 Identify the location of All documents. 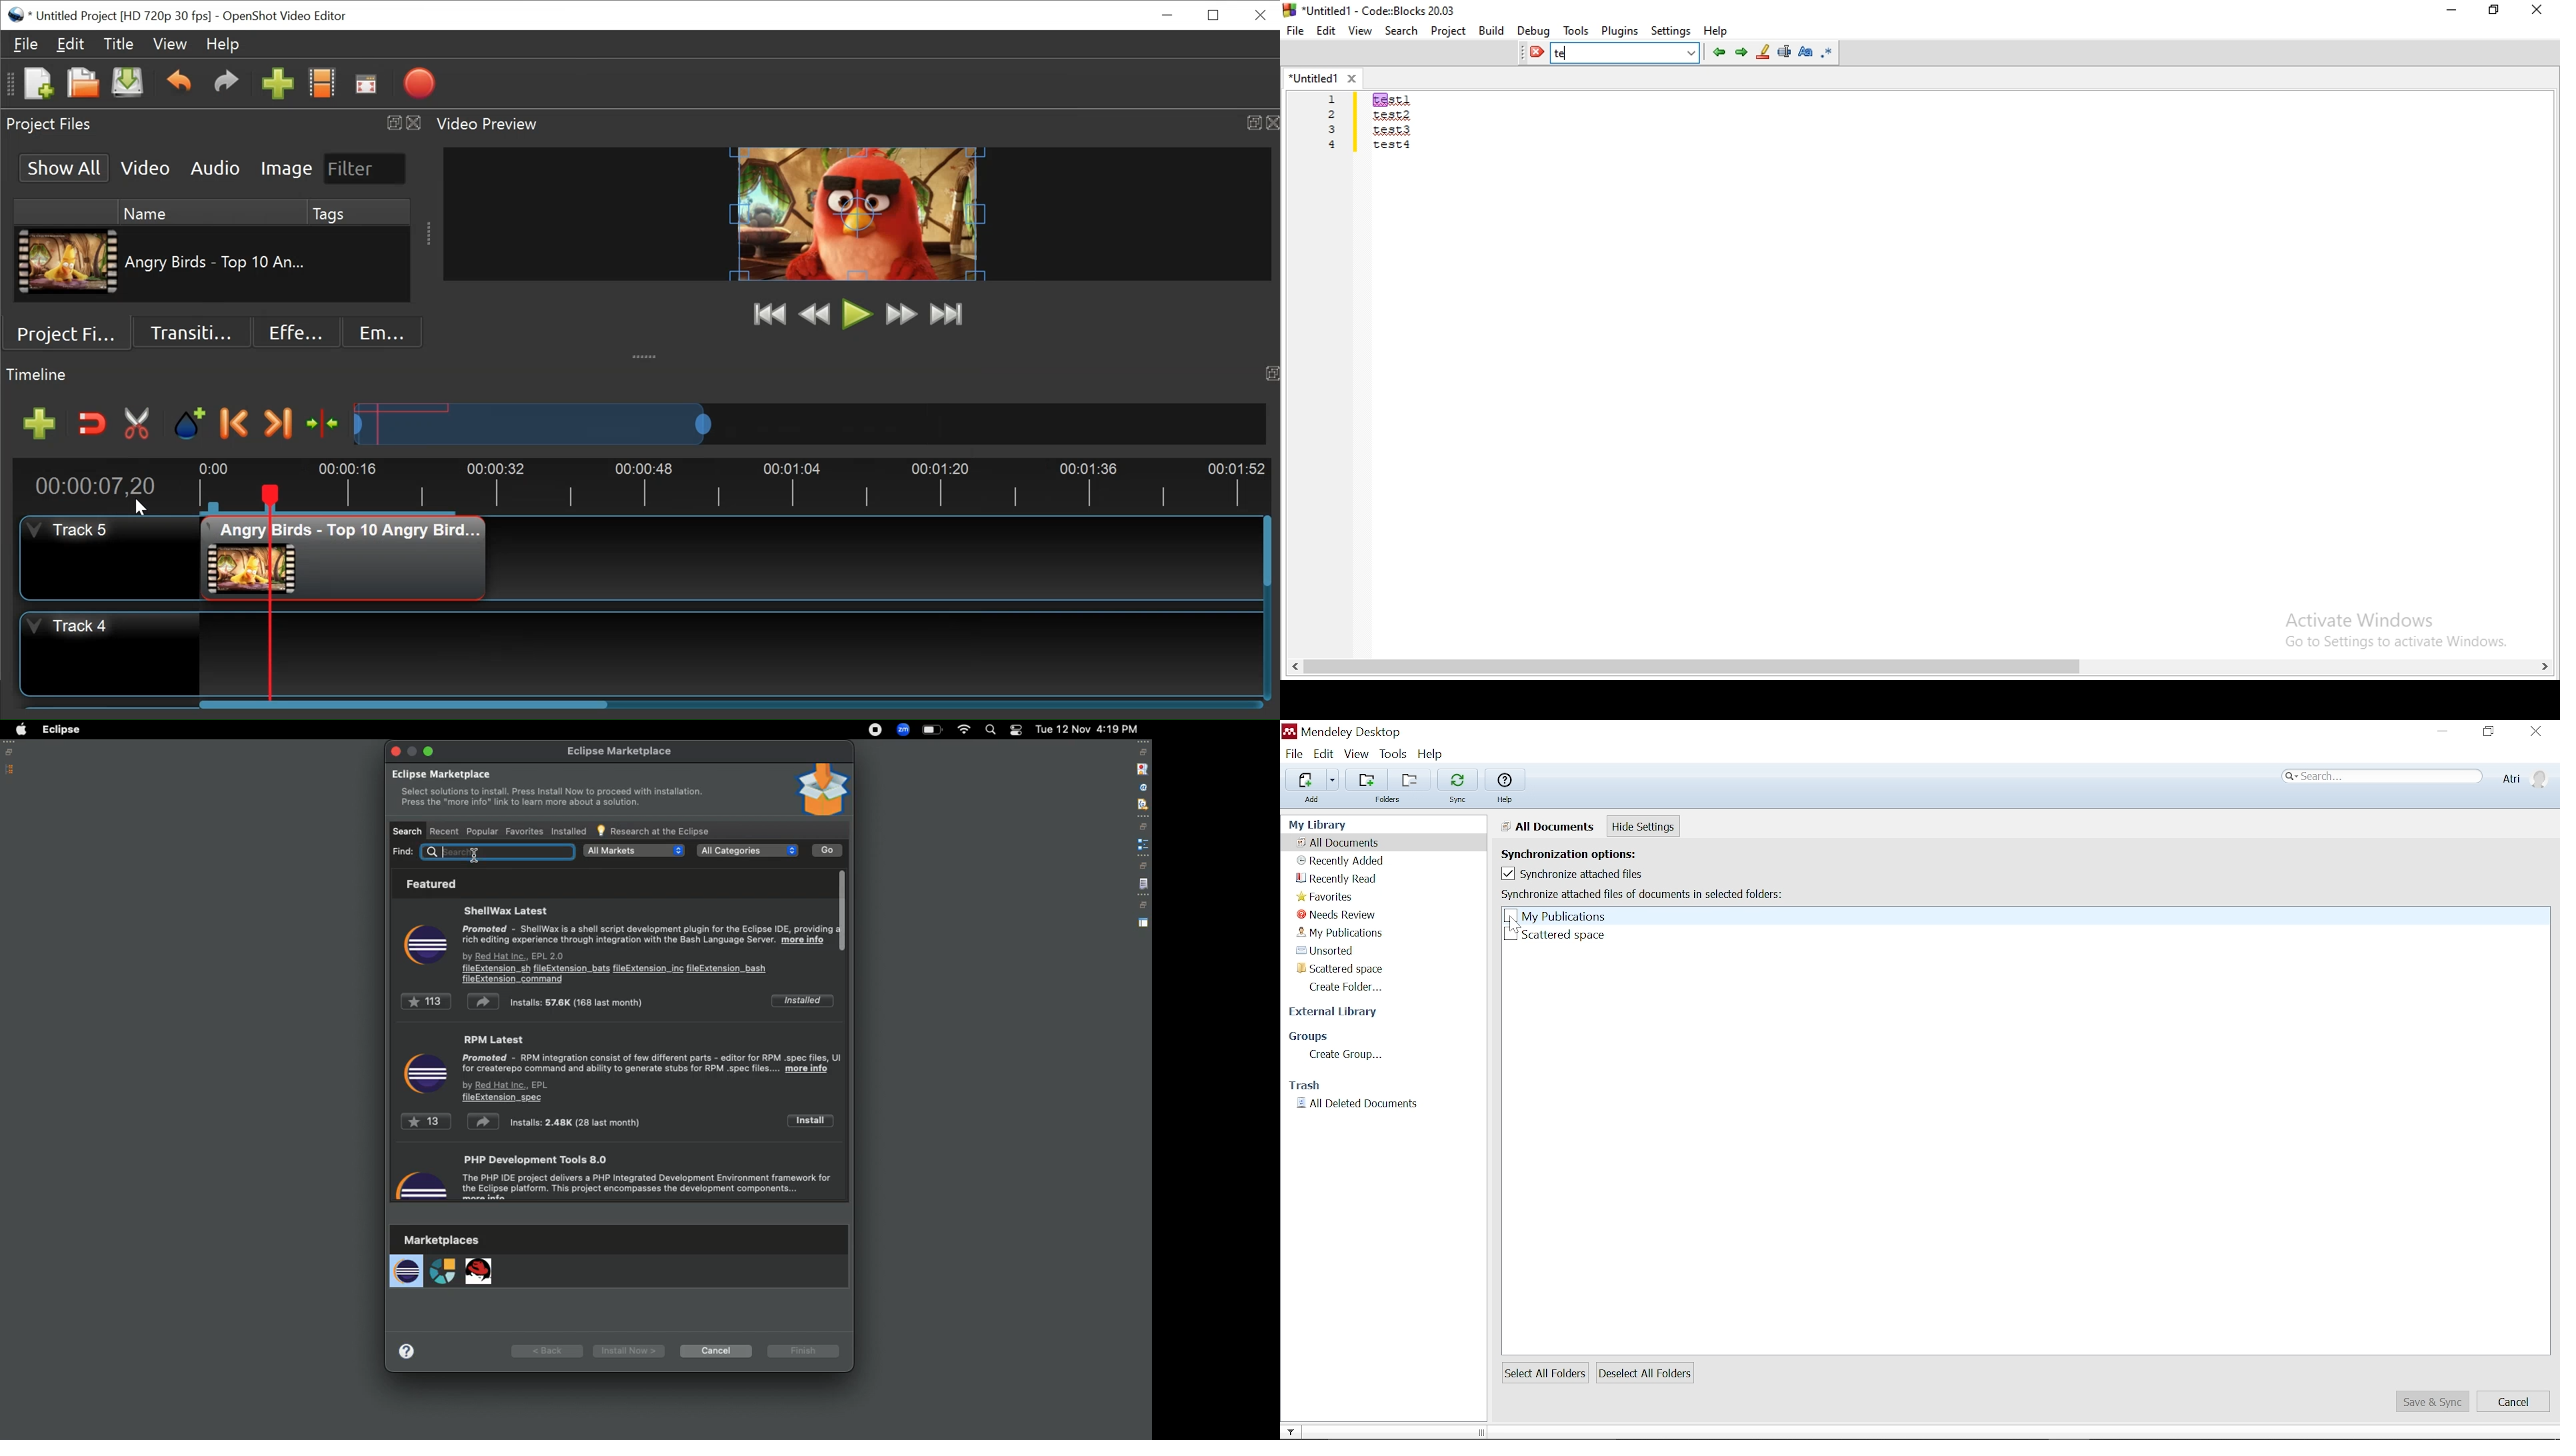
(1345, 842).